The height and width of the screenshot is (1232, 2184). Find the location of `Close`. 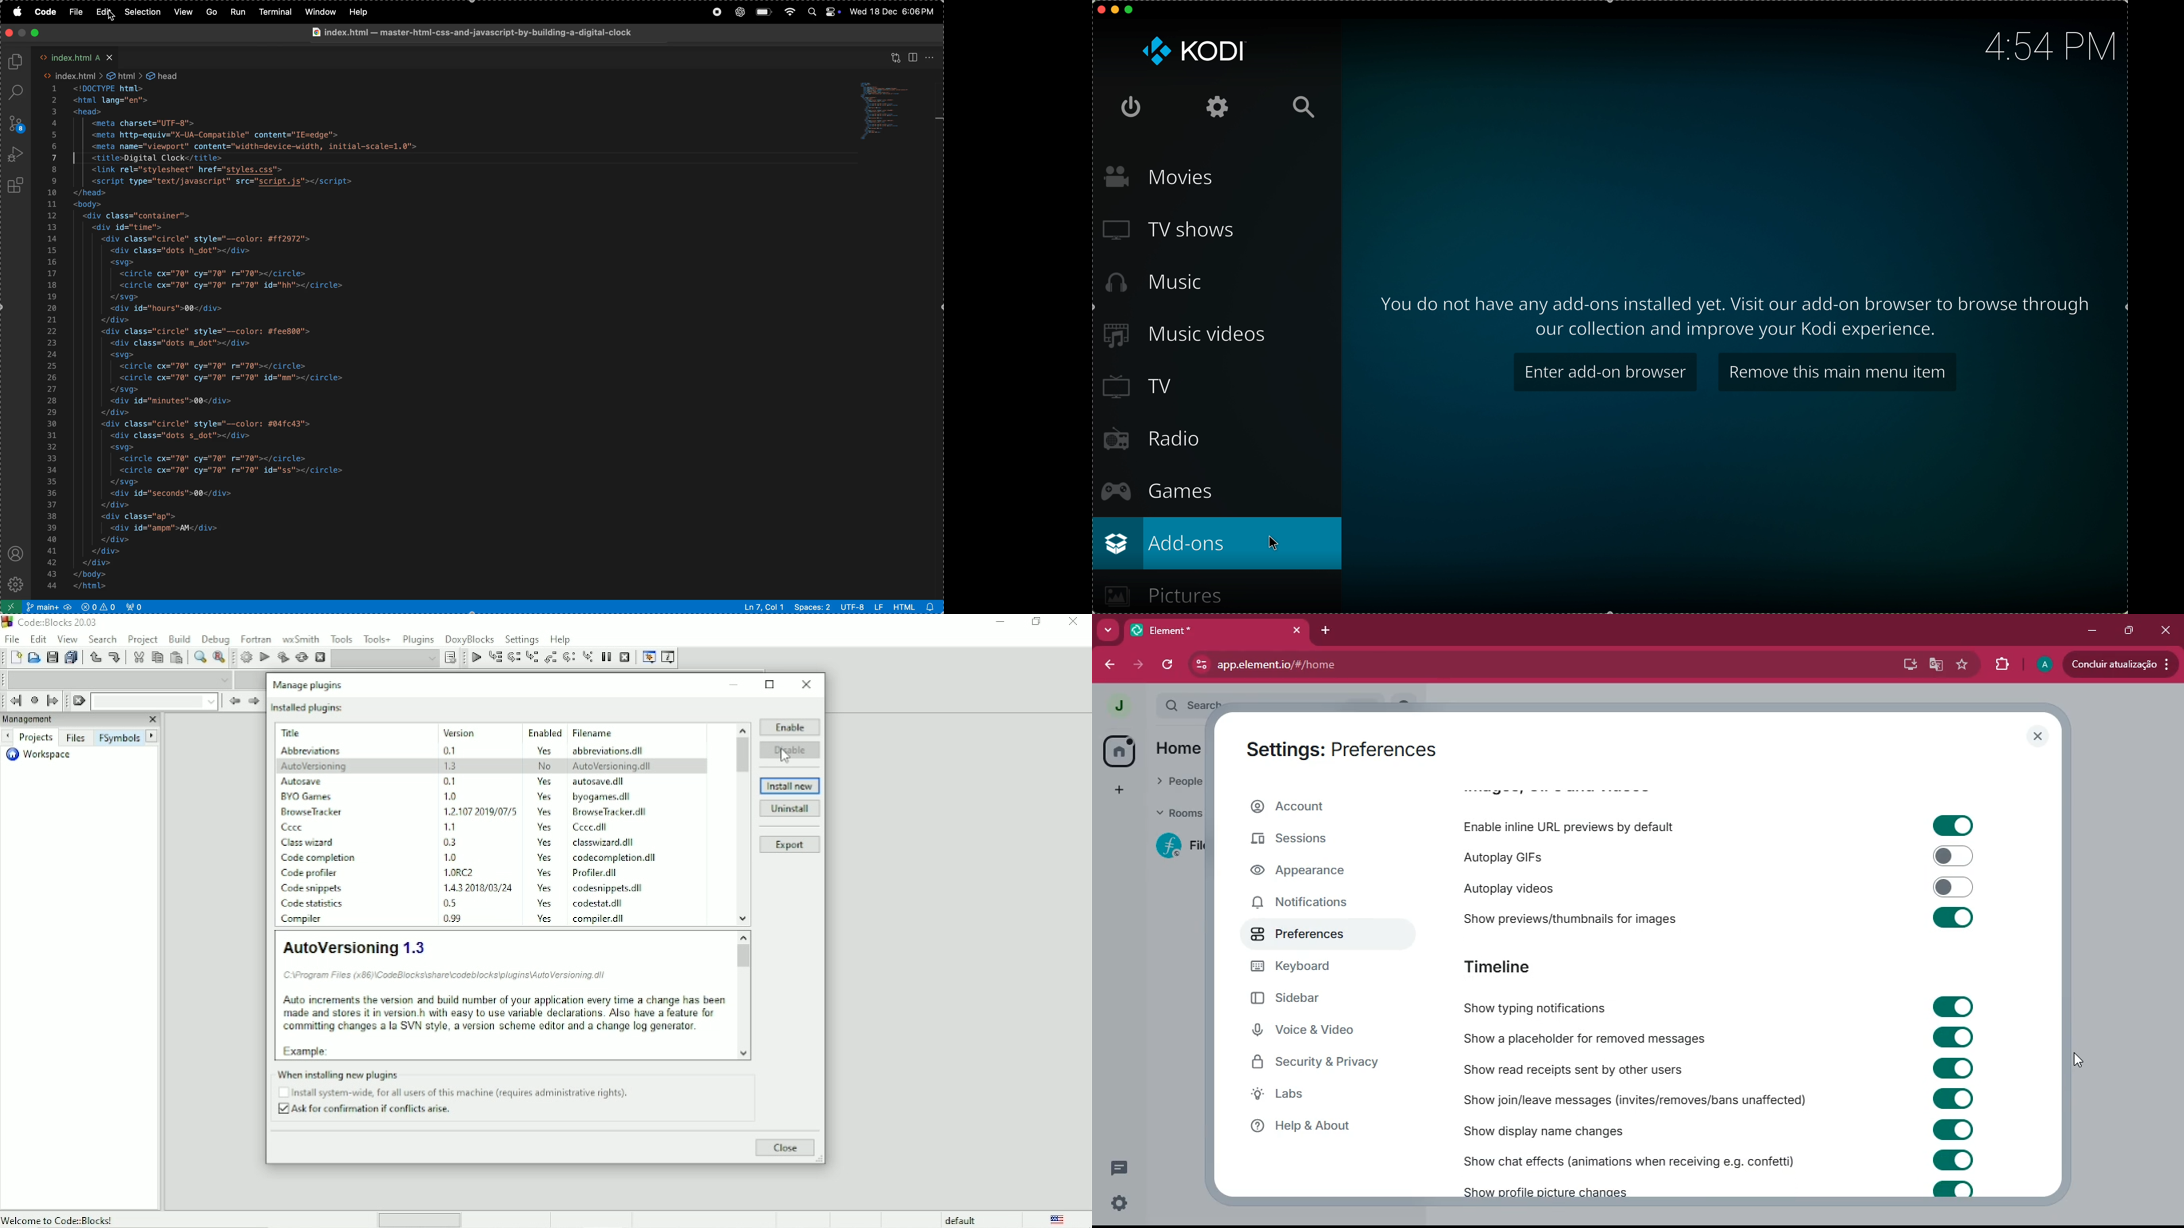

Close is located at coordinates (807, 684).